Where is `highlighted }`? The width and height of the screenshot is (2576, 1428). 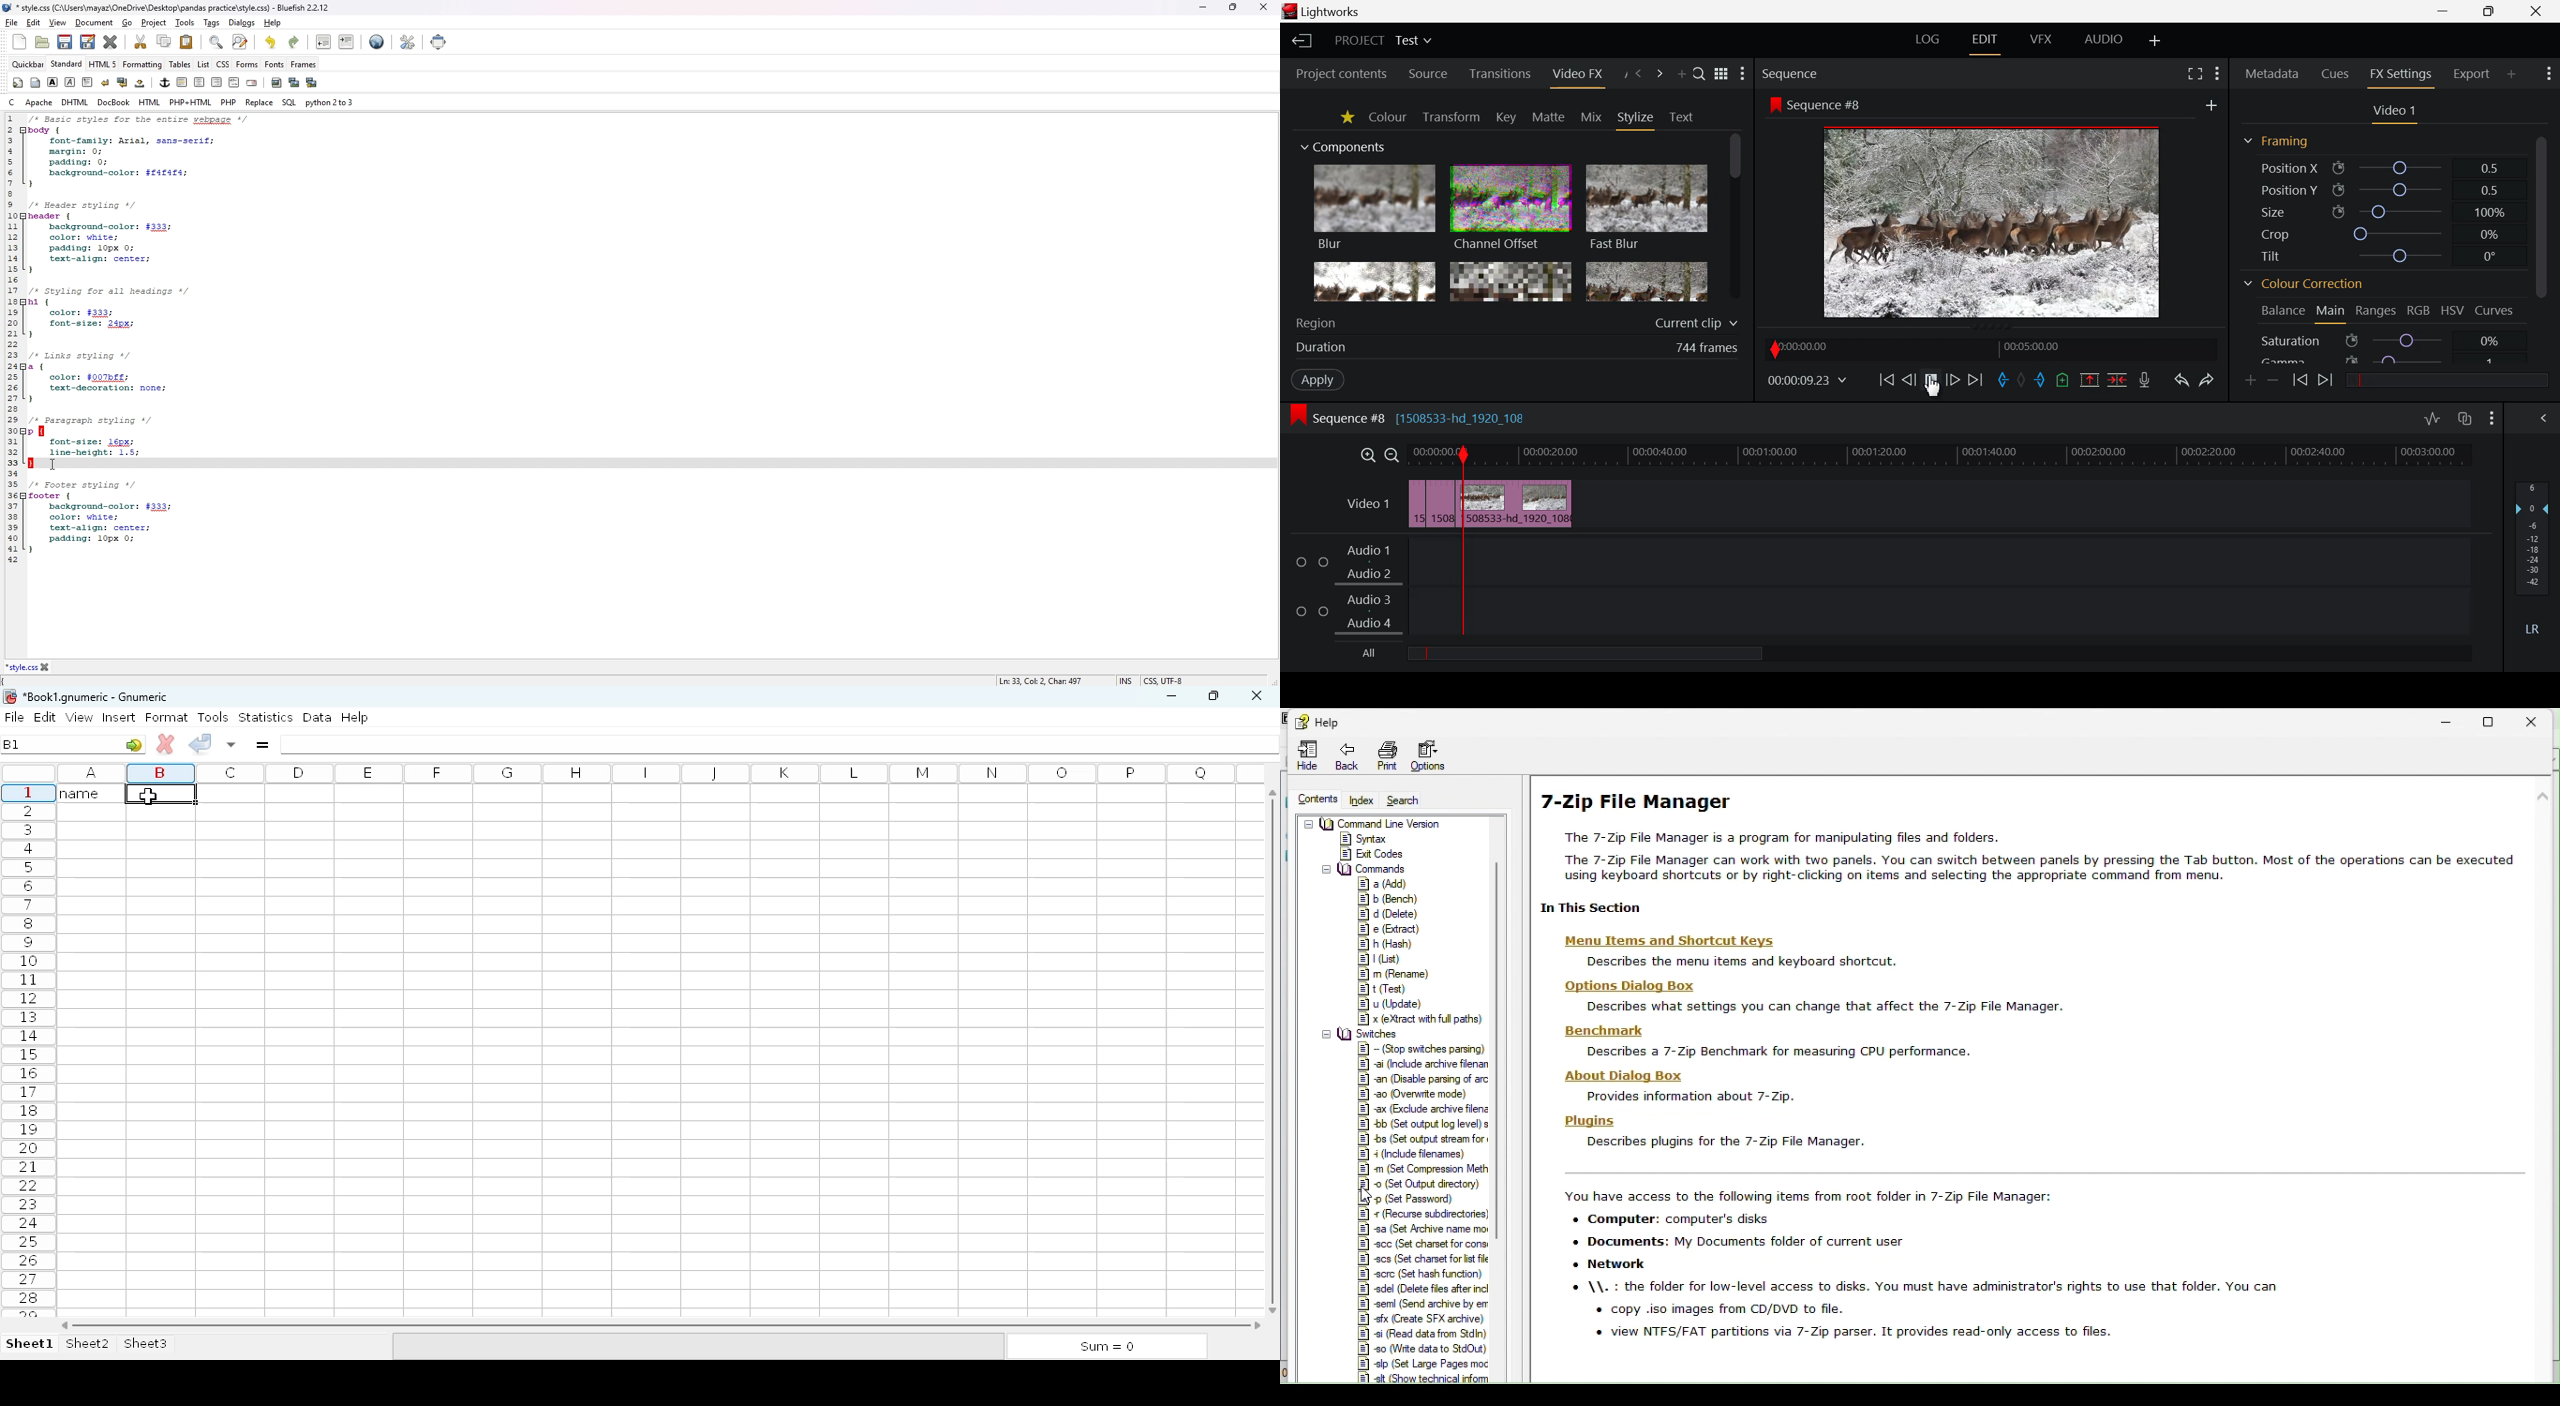
highlighted } is located at coordinates (30, 464).